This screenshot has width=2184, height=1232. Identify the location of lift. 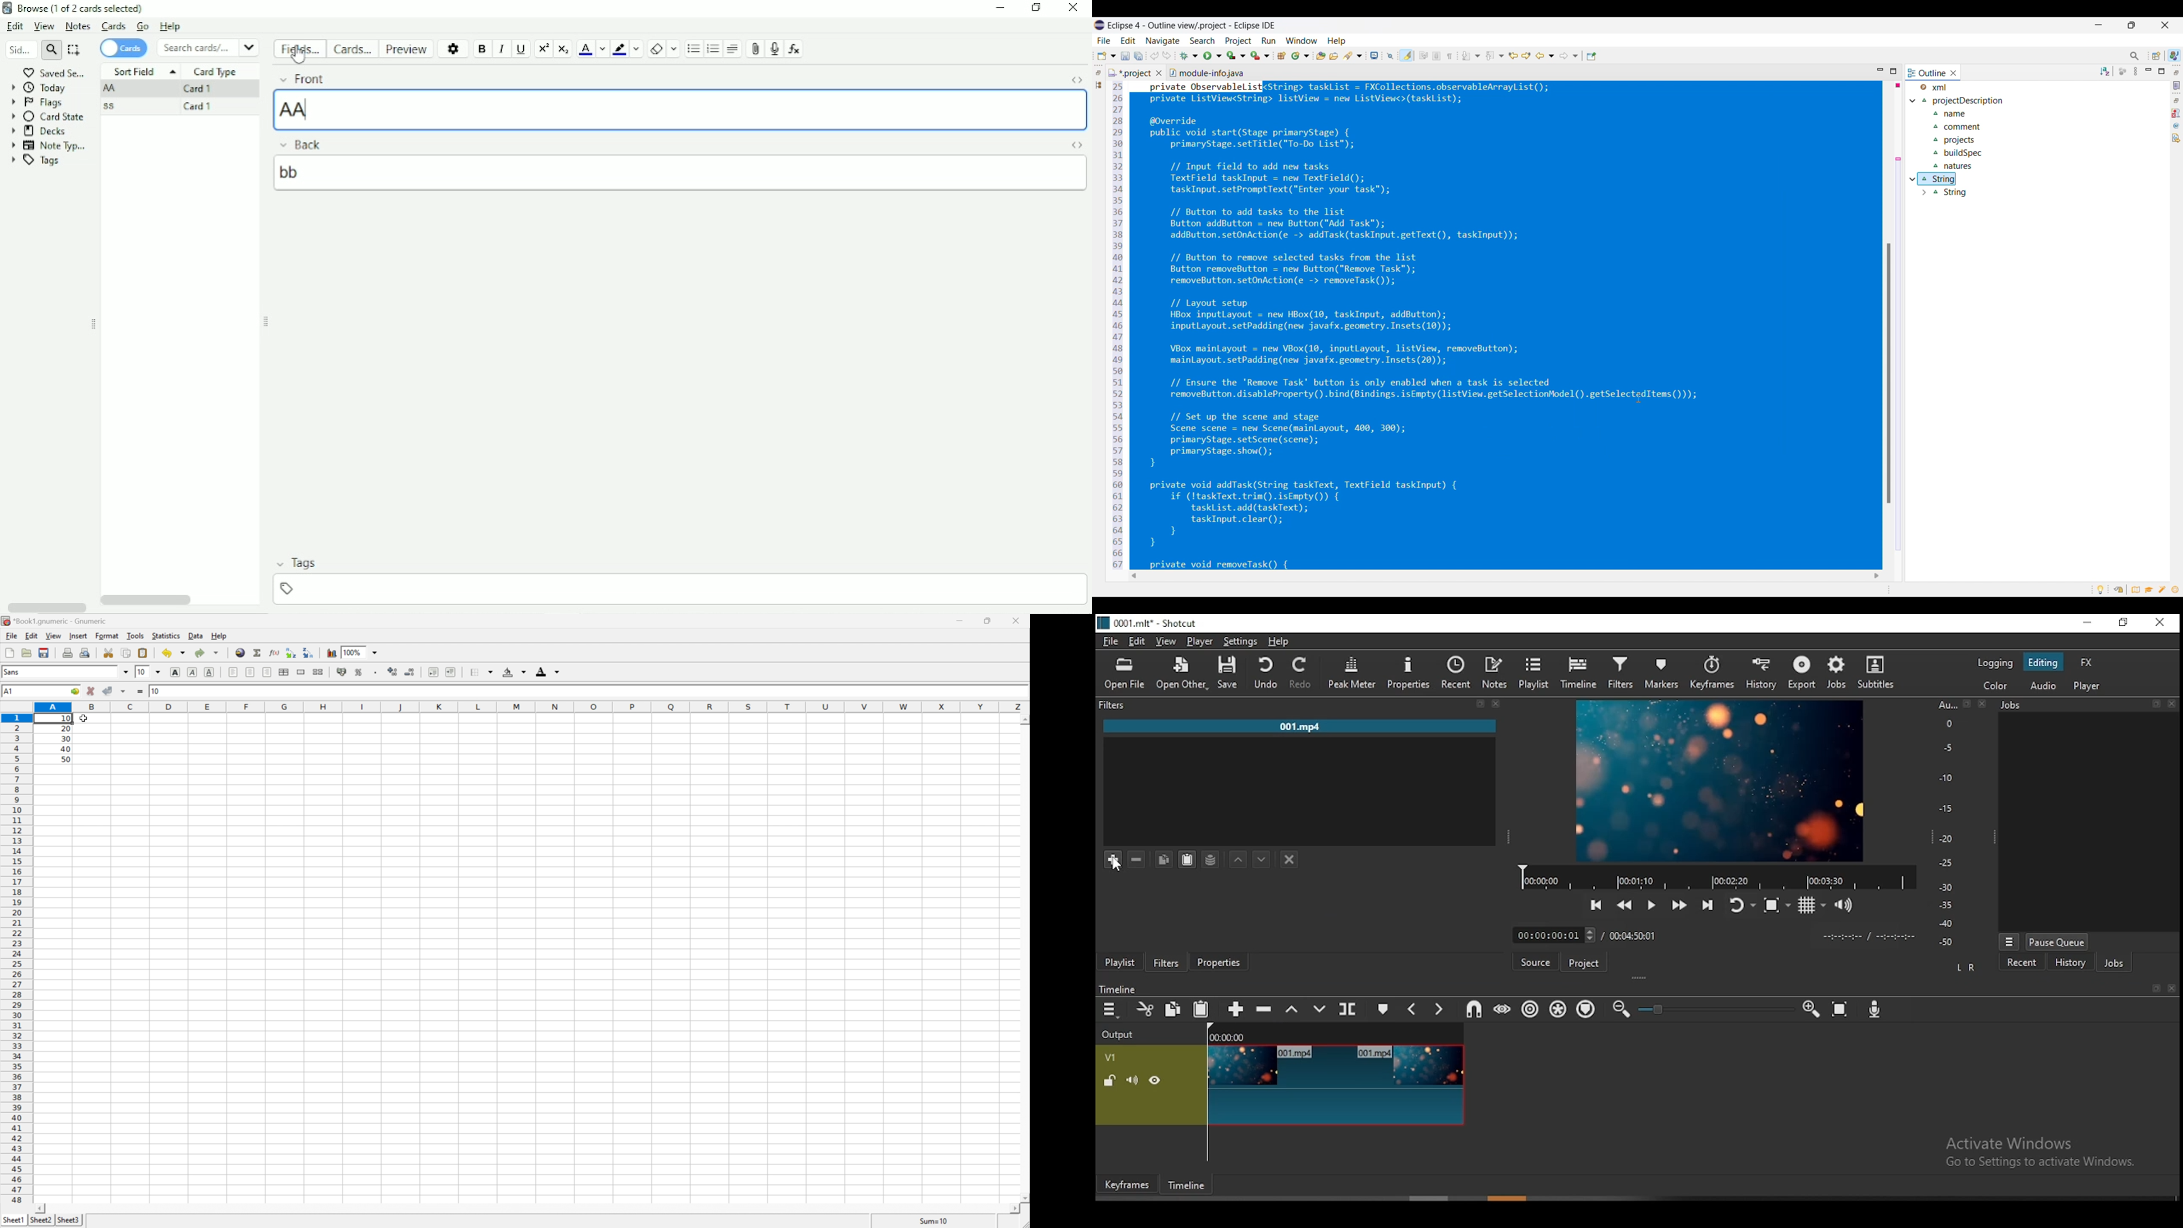
(1294, 1011).